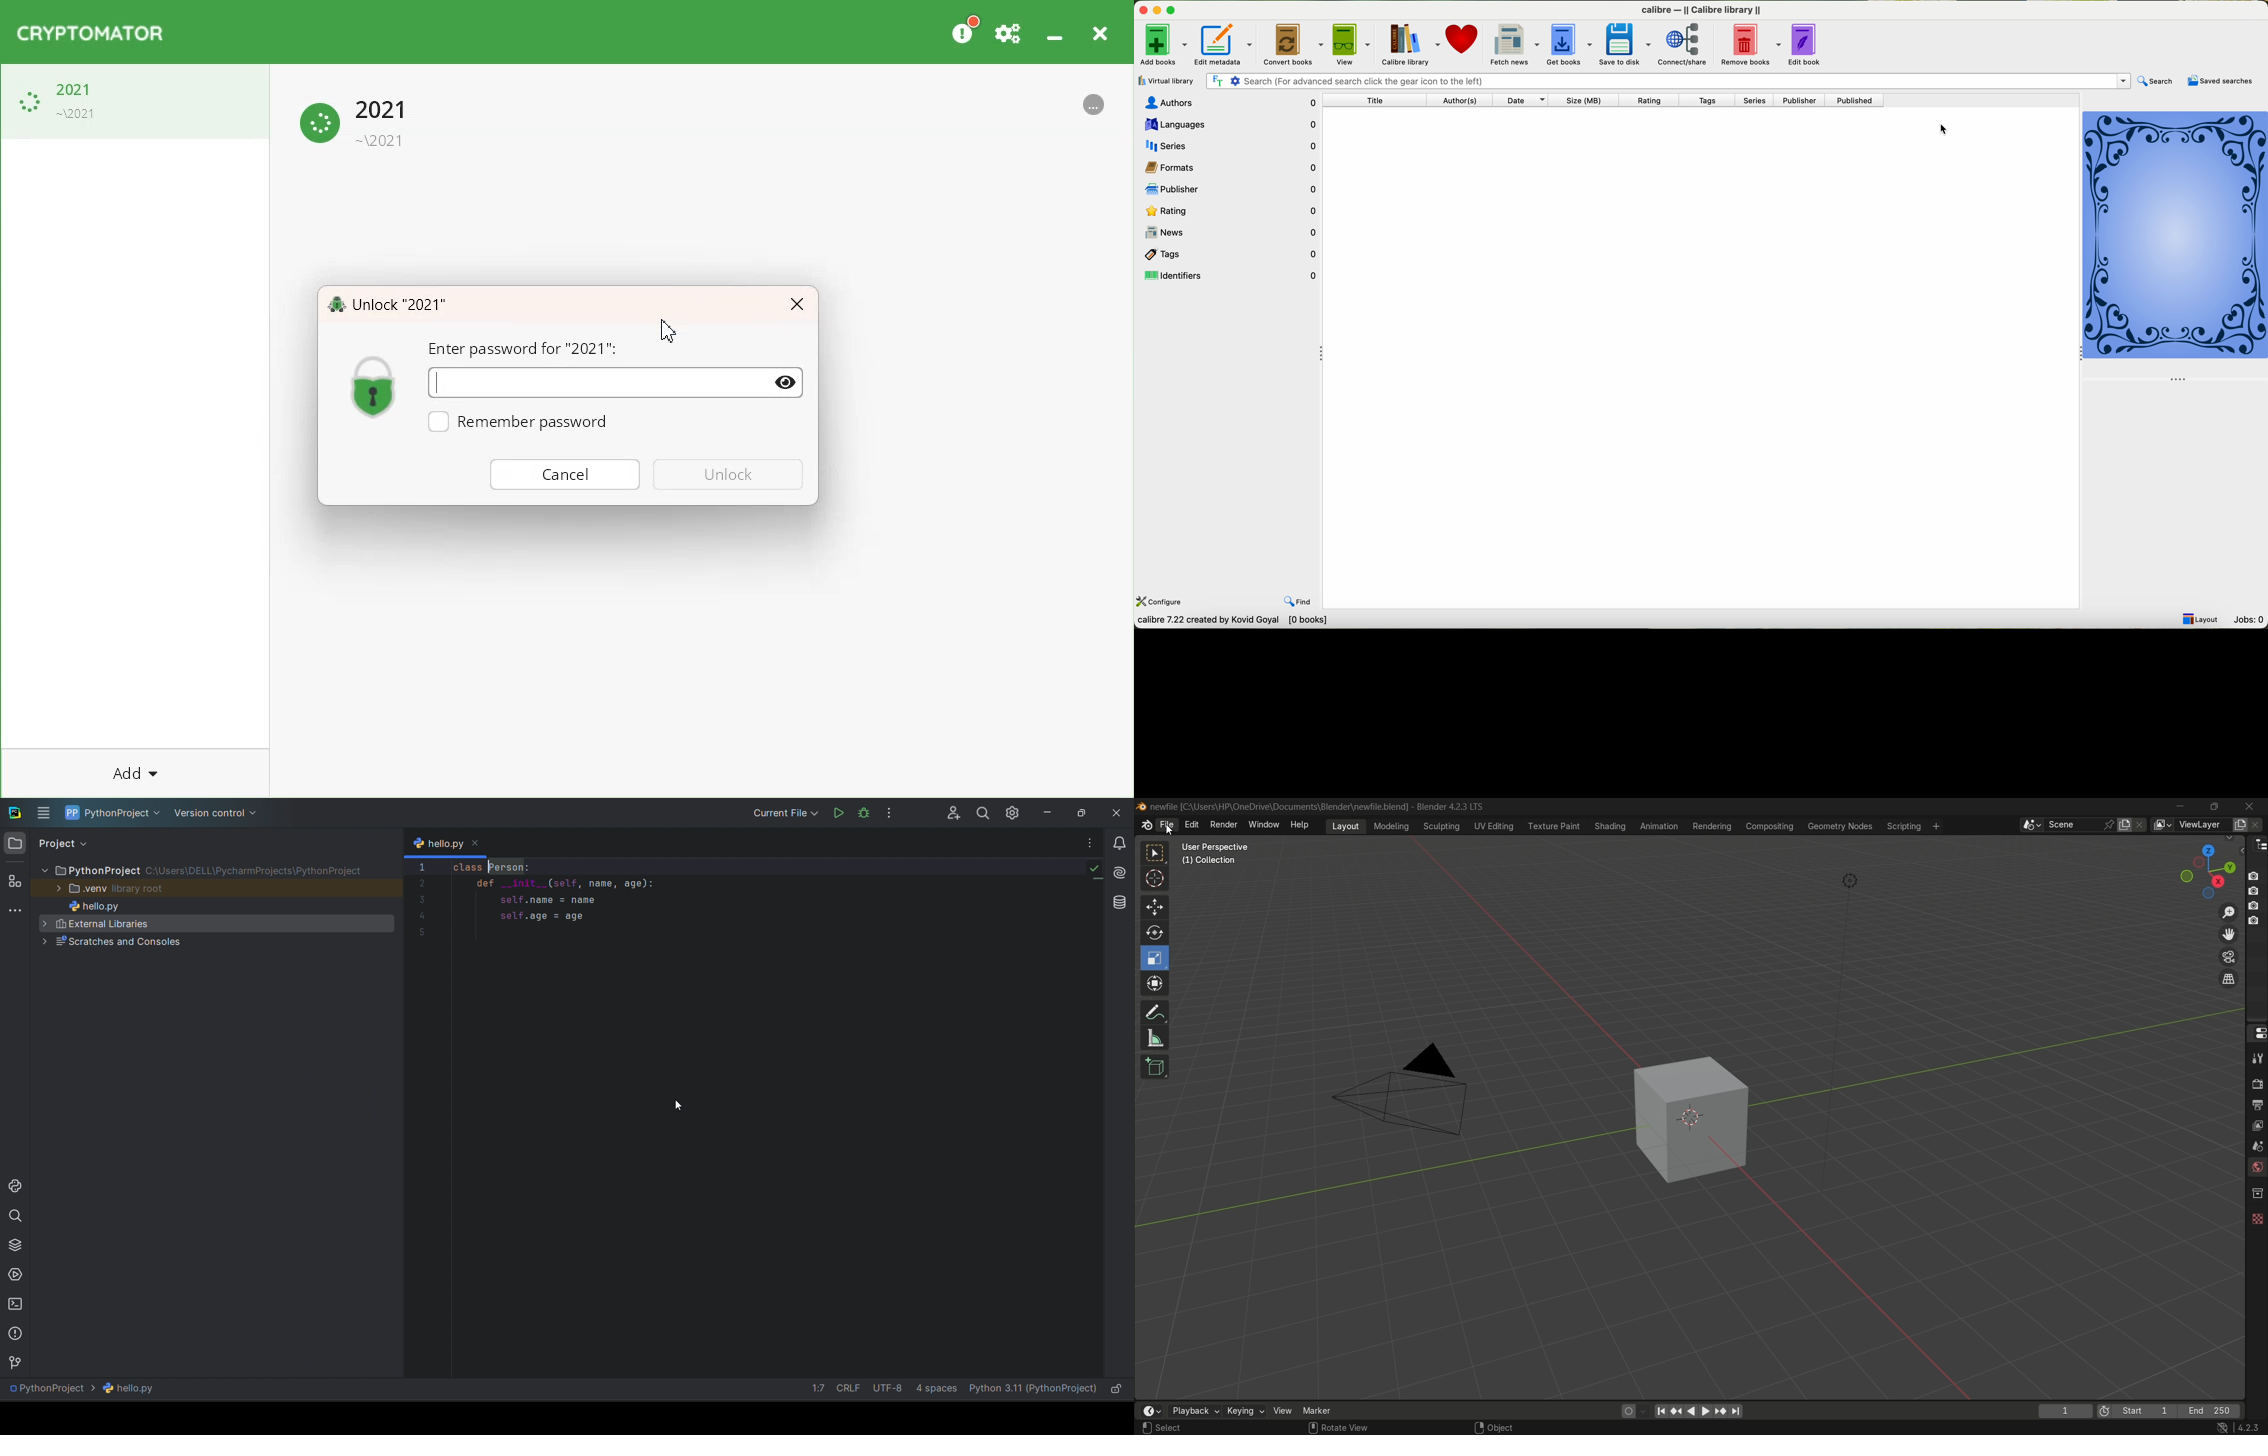  Describe the element at coordinates (2204, 869) in the screenshot. I see `preset view` at that location.